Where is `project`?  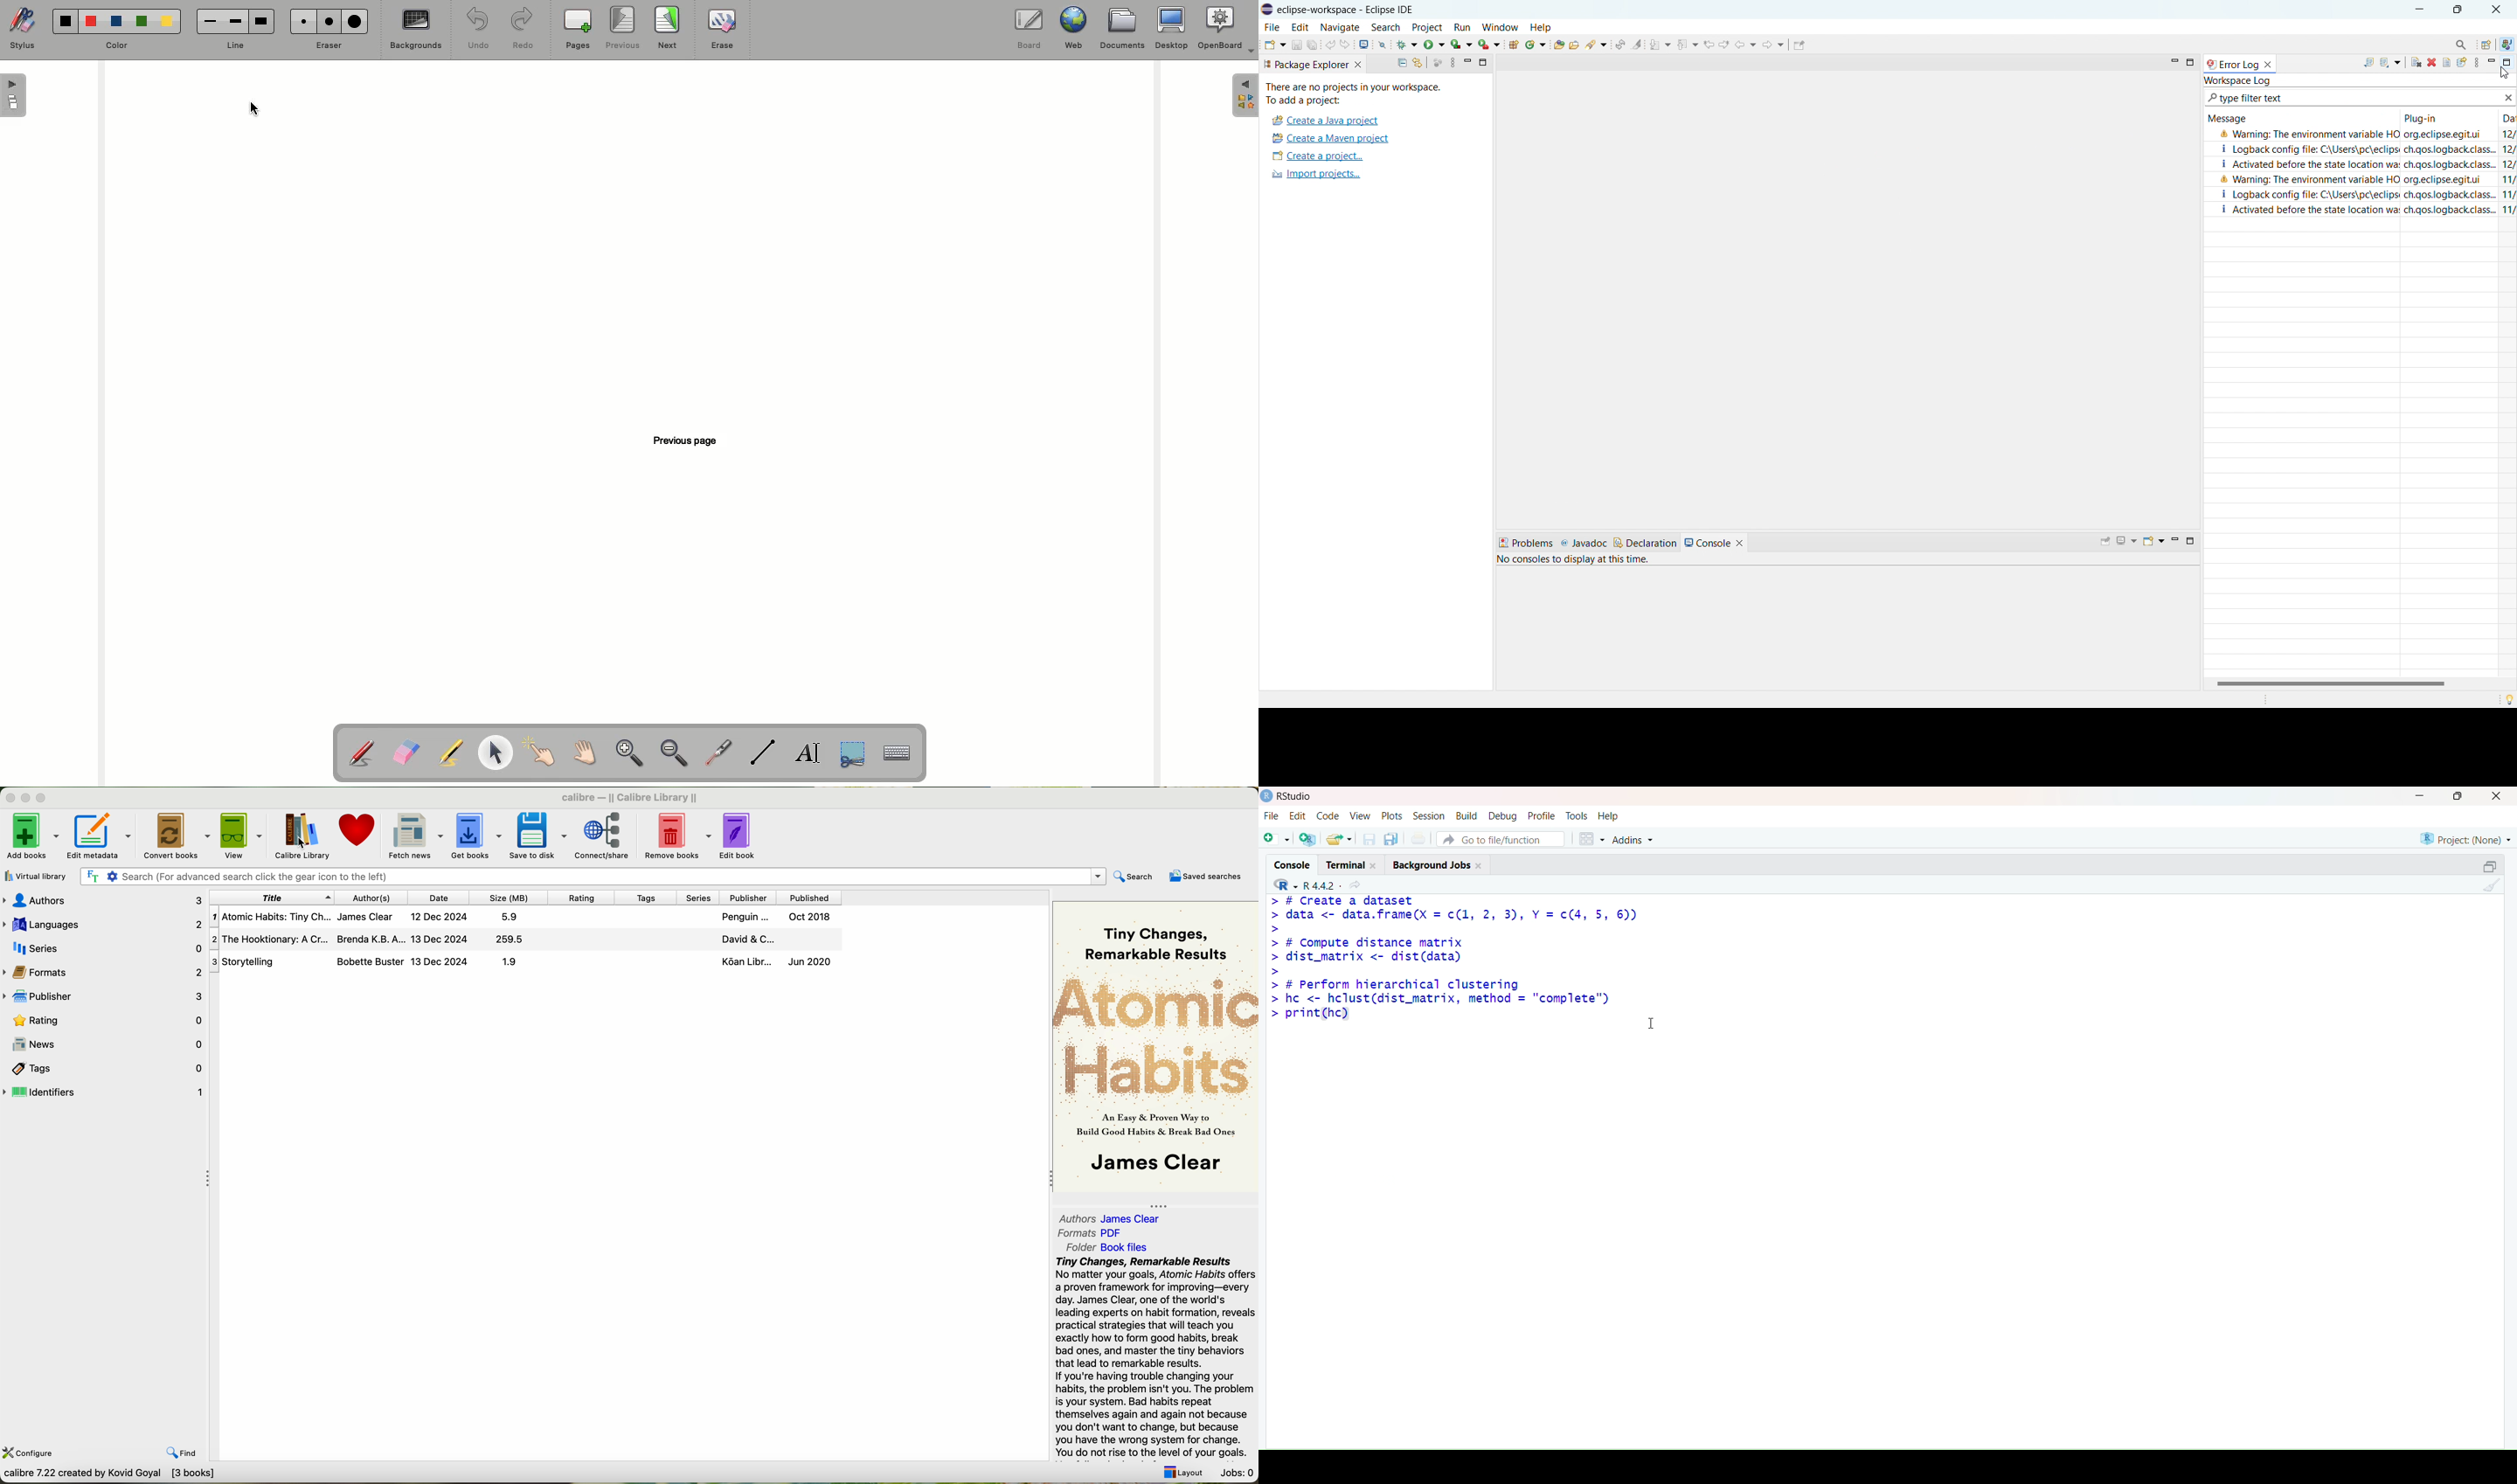 project is located at coordinates (1430, 26).